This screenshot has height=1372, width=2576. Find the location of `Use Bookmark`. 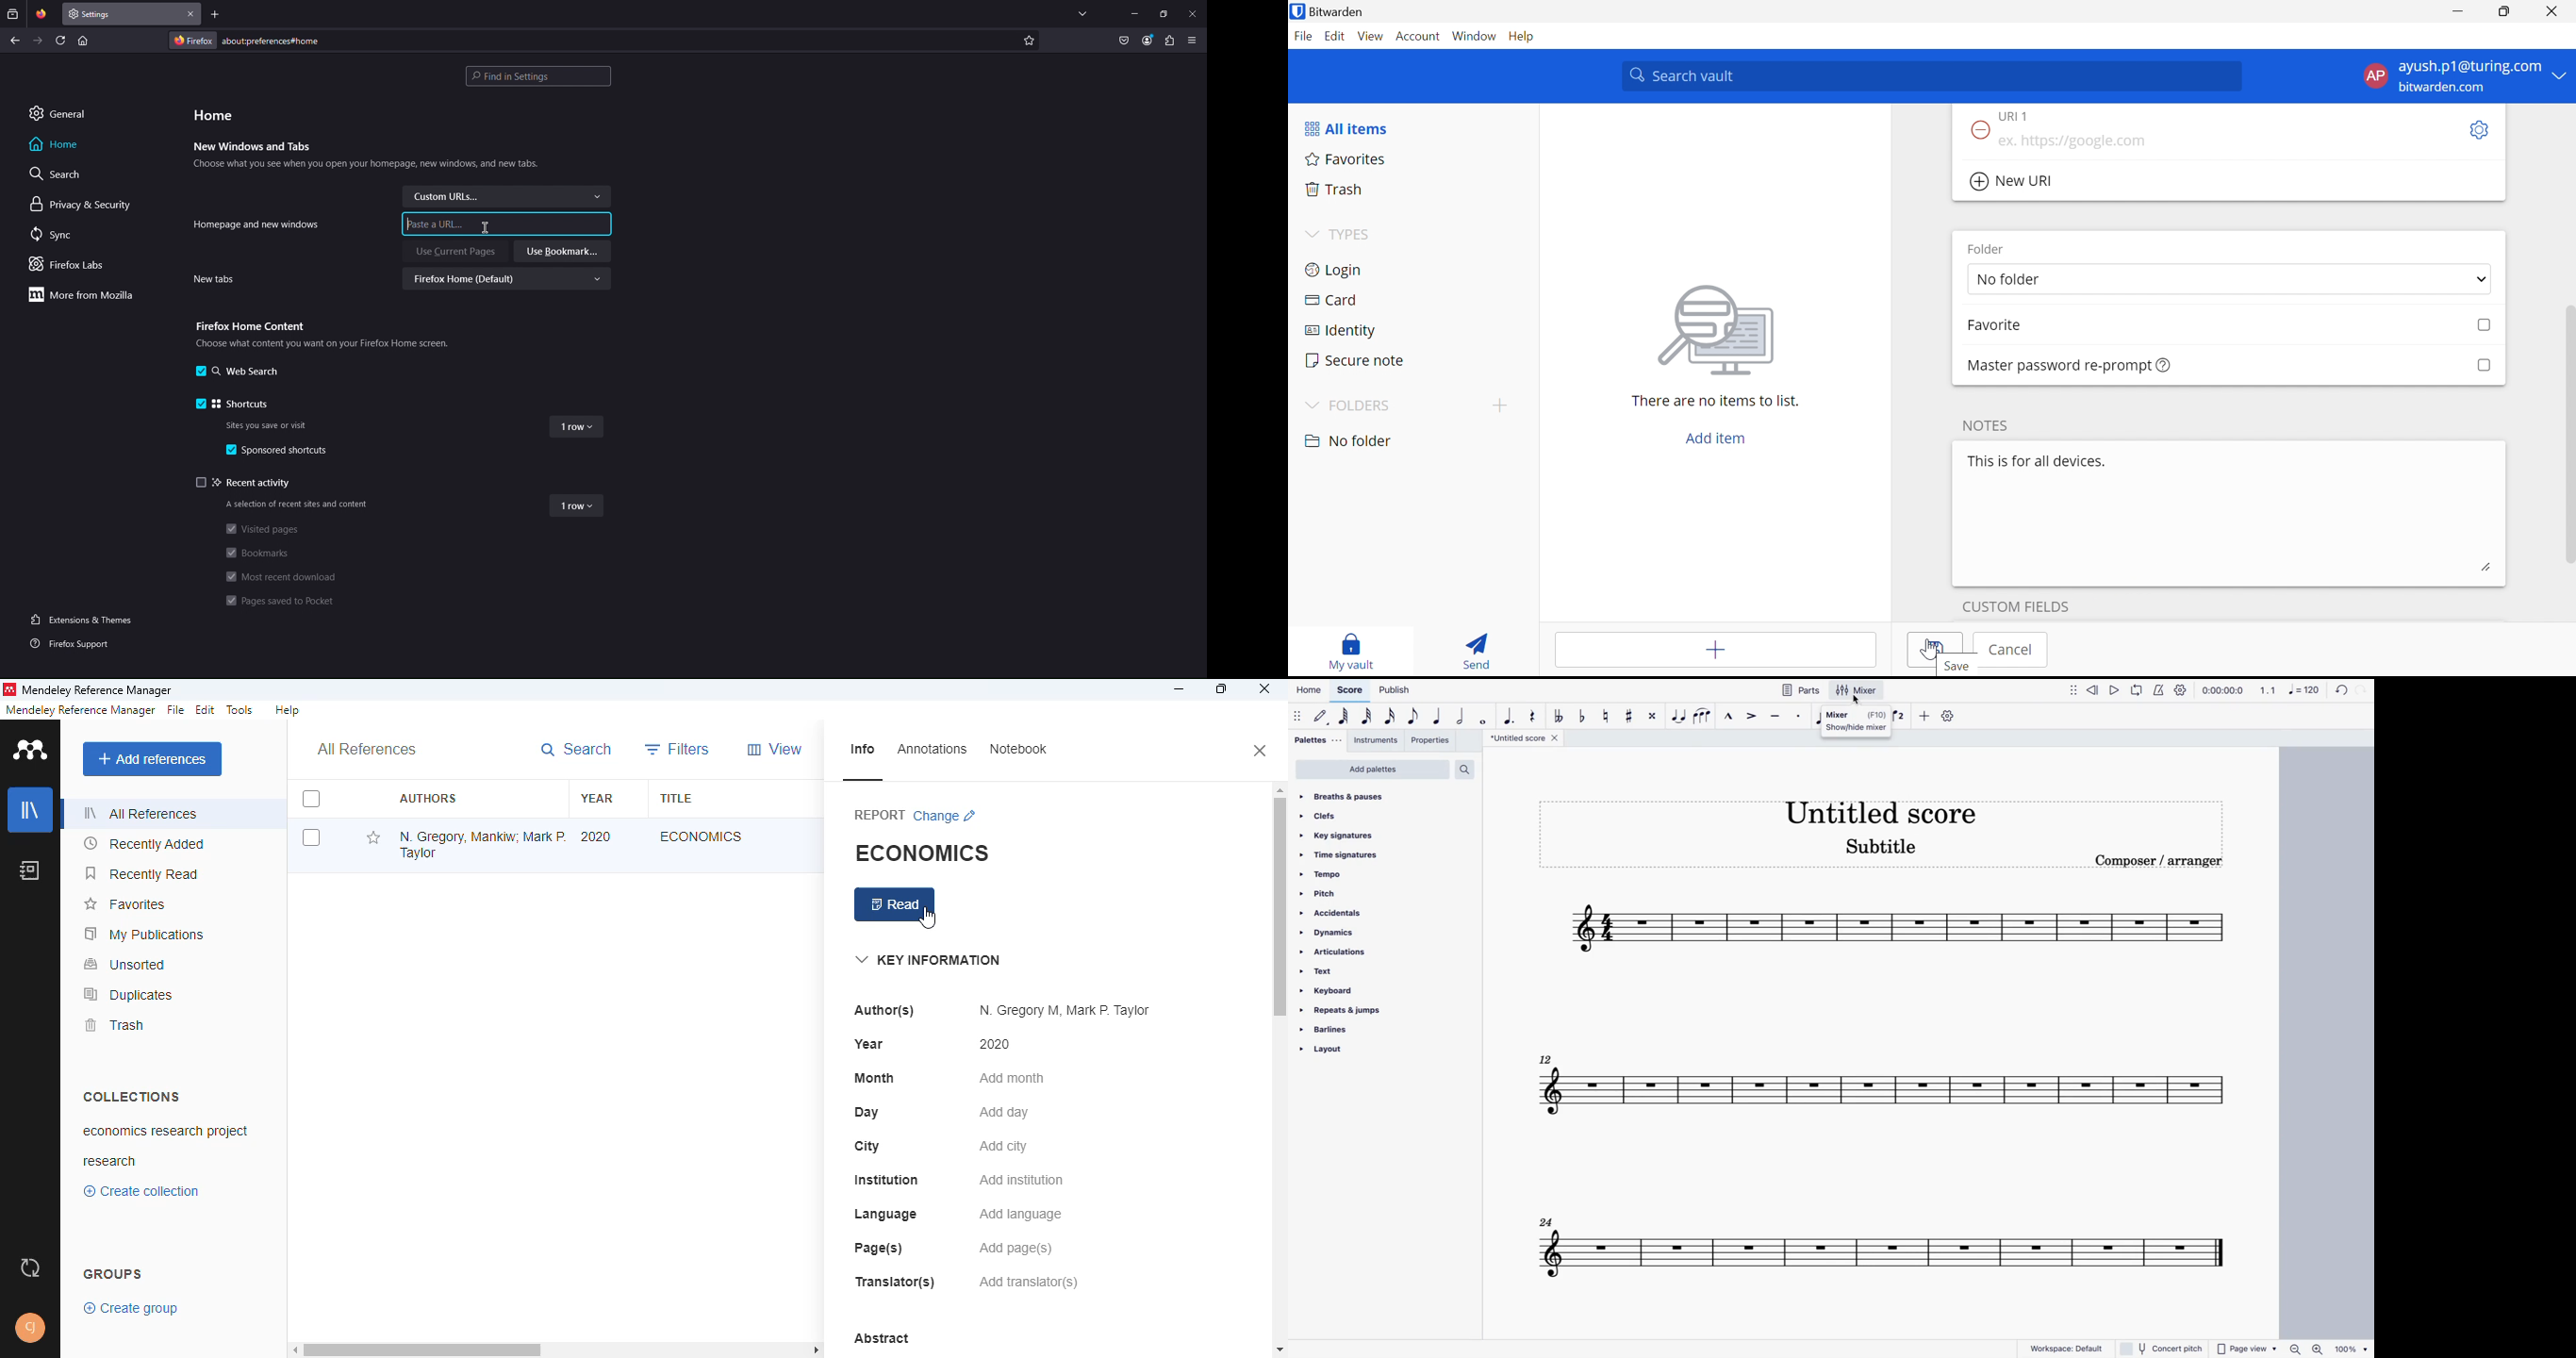

Use Bookmark is located at coordinates (562, 251).